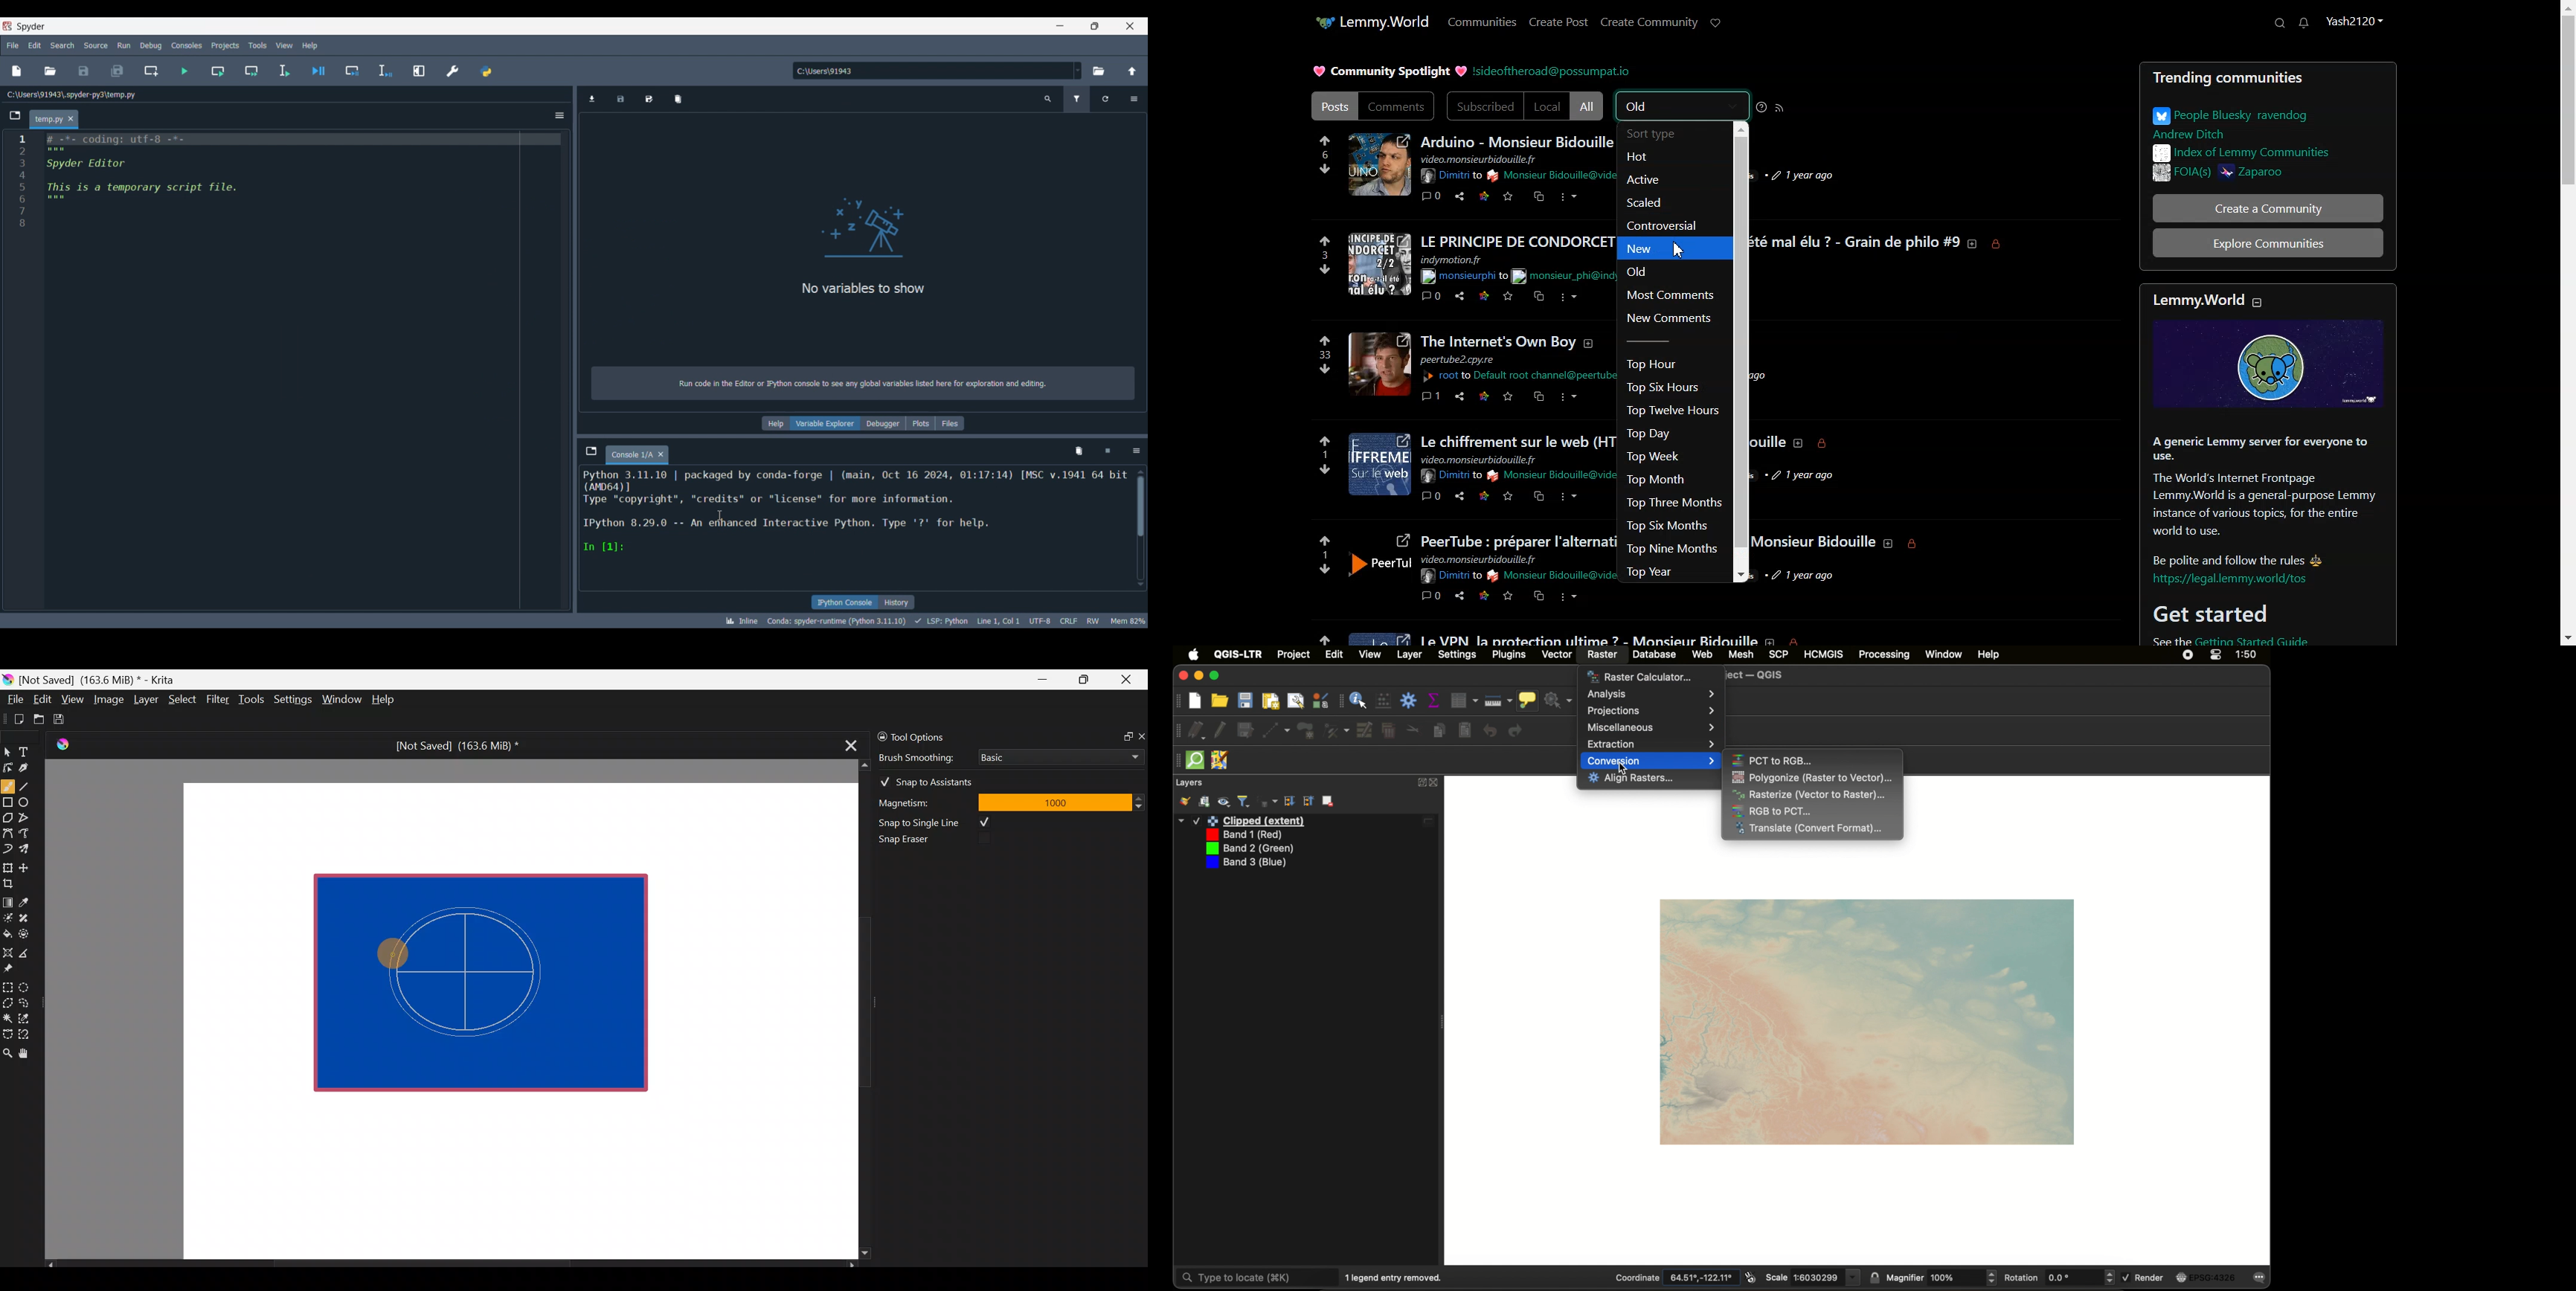 The image size is (2576, 1316). Describe the element at coordinates (352, 71) in the screenshot. I see `Debug cell` at that location.